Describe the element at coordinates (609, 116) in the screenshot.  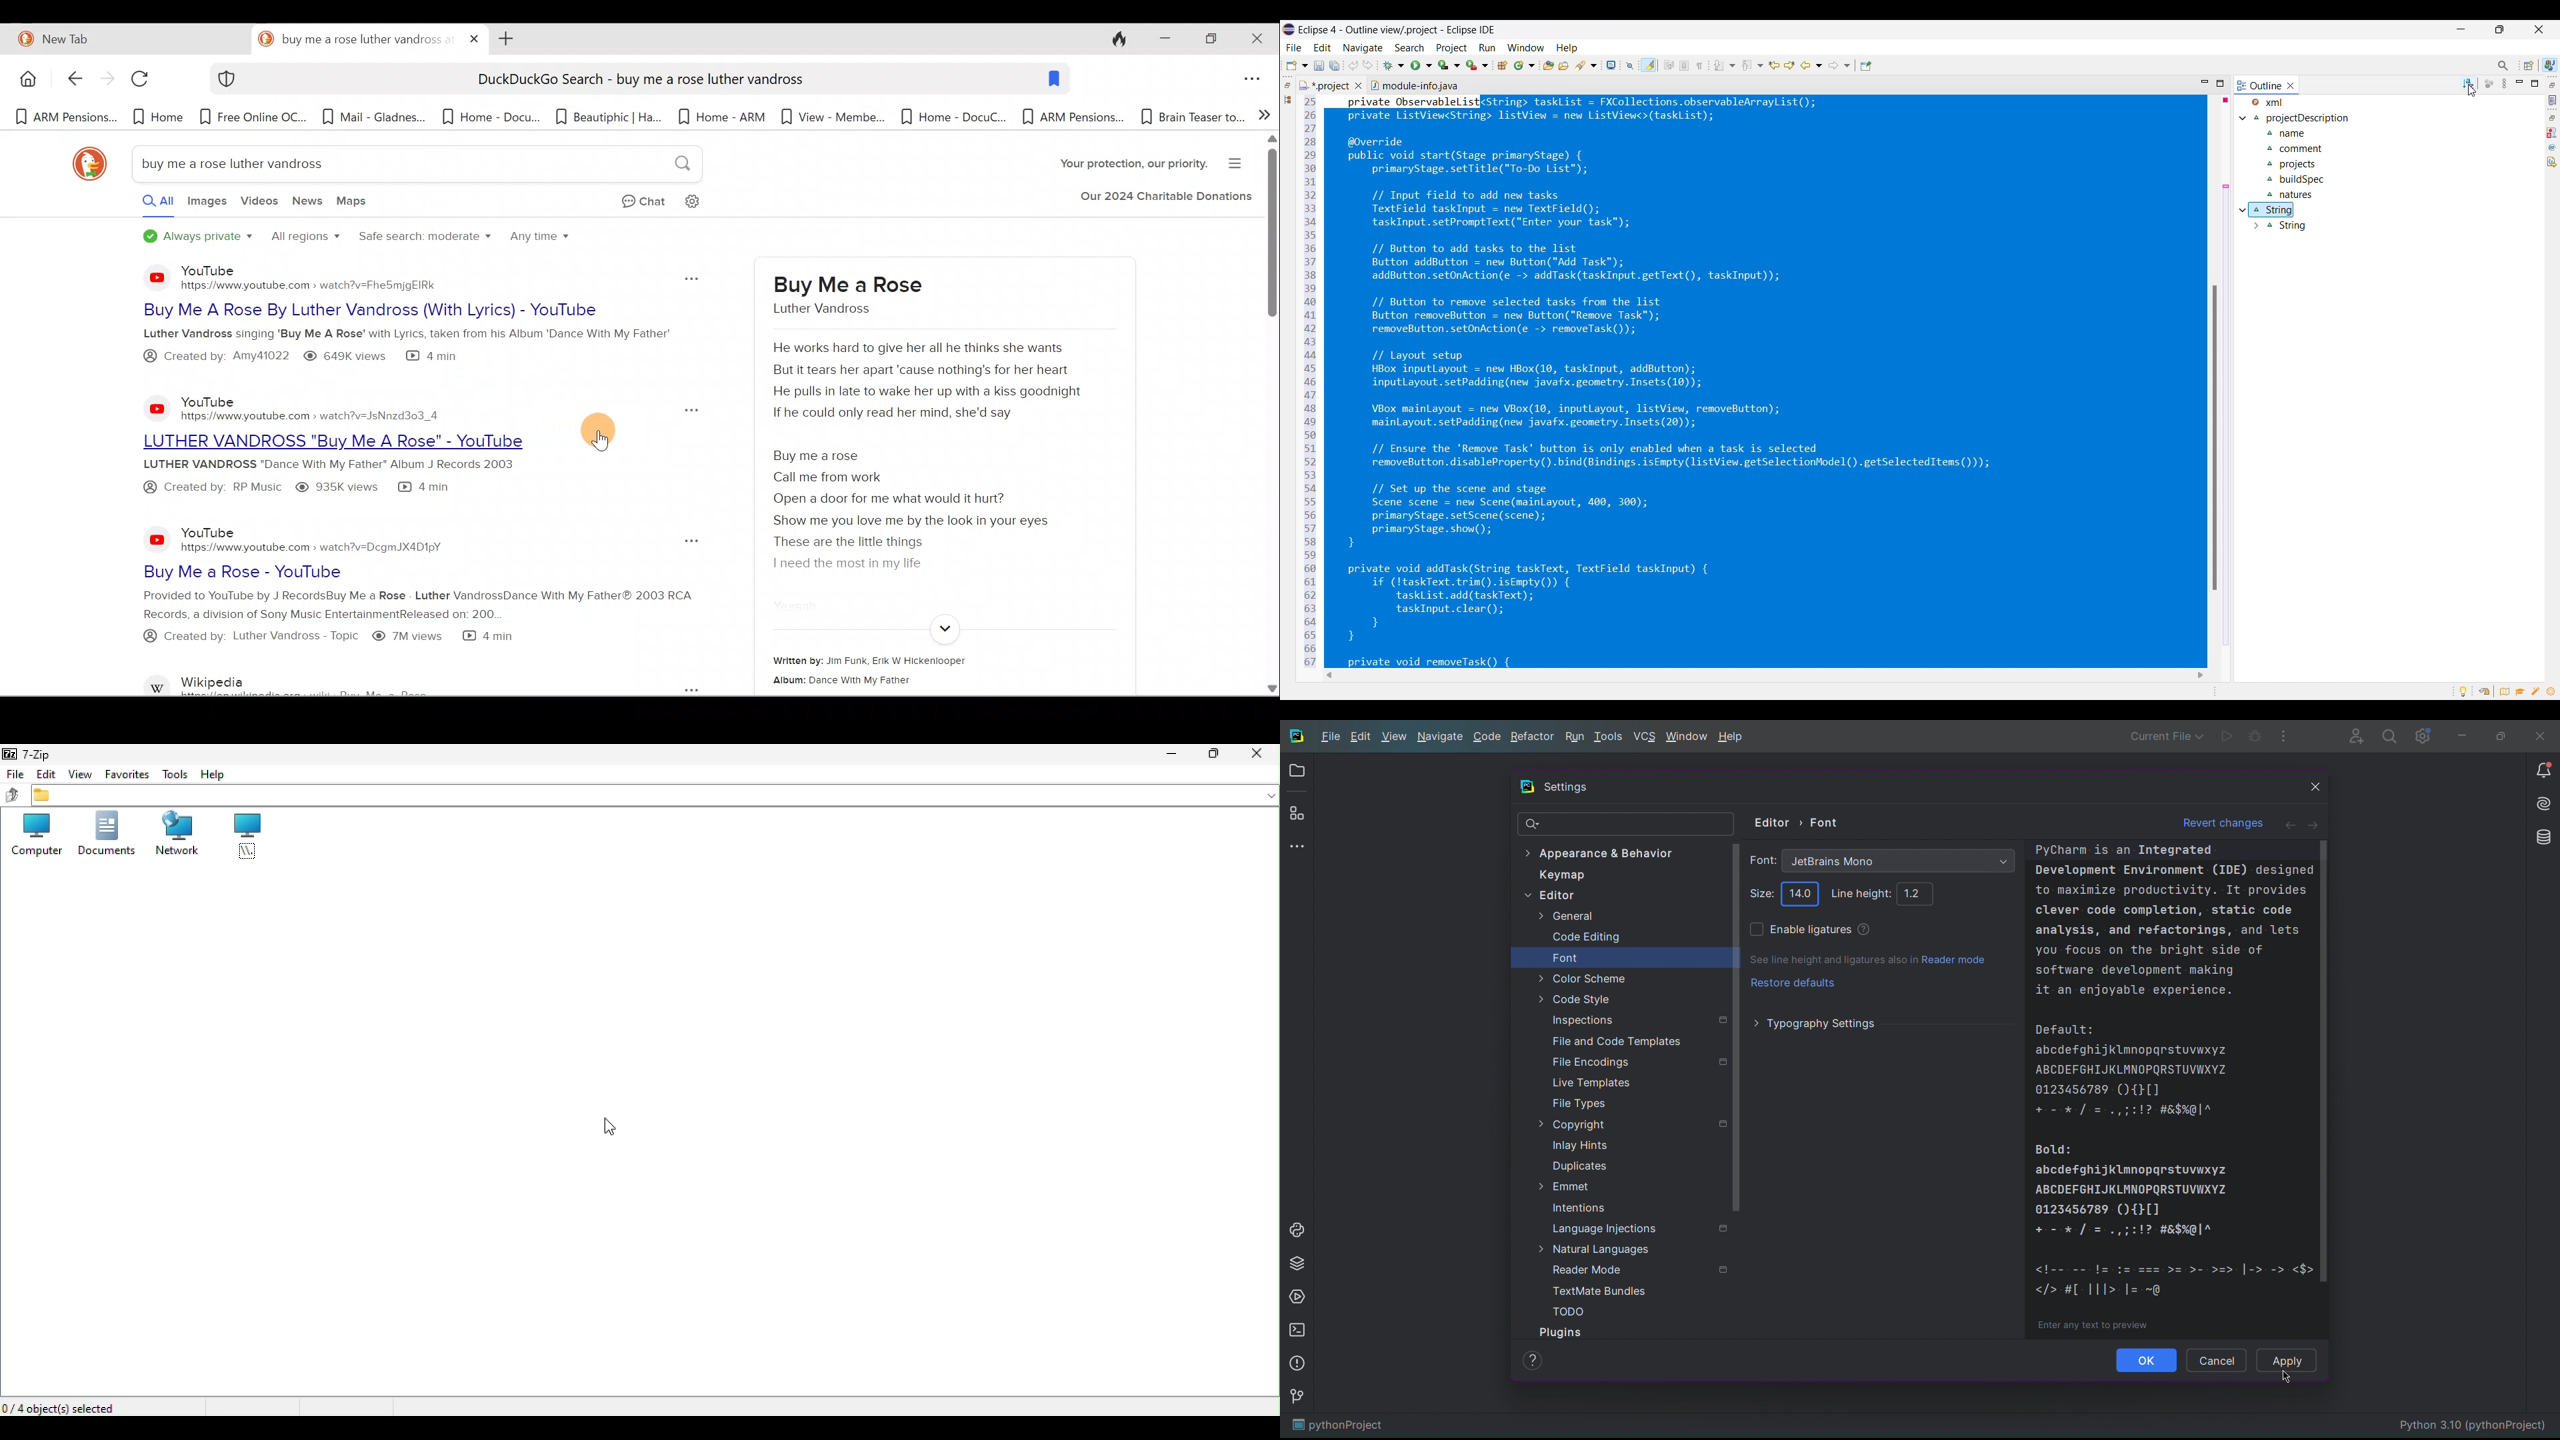
I see `Bookmark 6` at that location.